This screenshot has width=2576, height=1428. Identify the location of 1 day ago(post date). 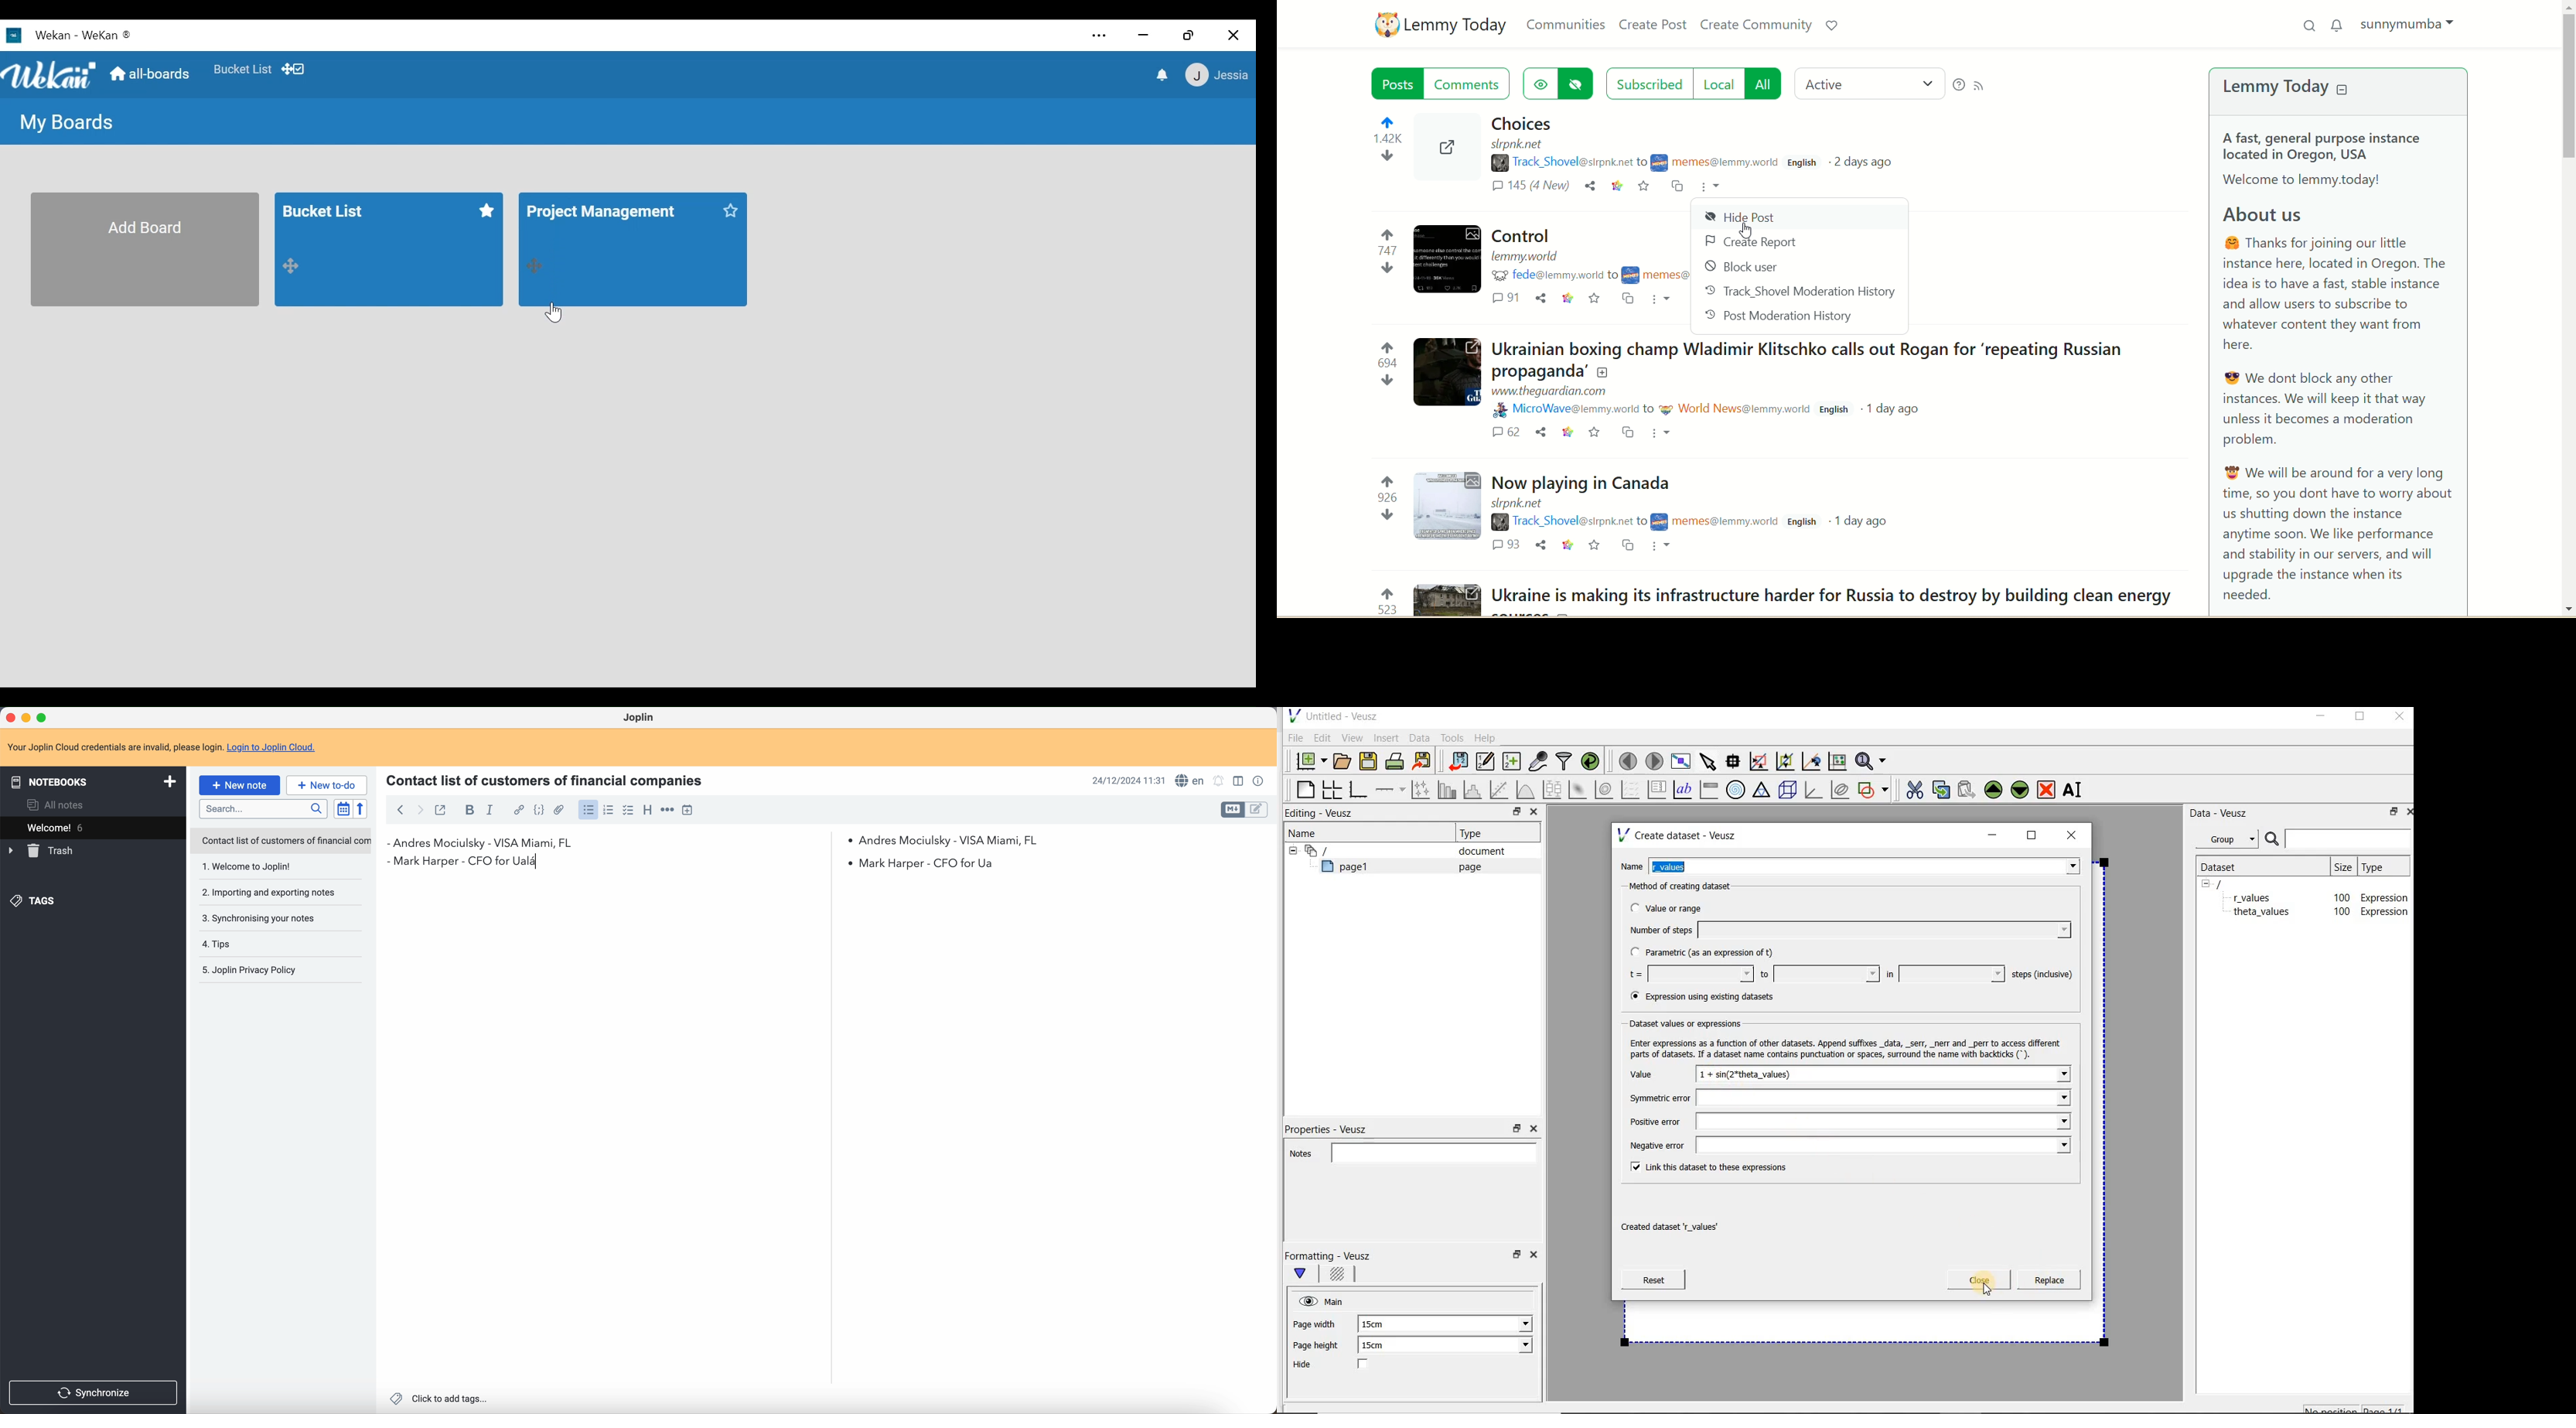
(1863, 521).